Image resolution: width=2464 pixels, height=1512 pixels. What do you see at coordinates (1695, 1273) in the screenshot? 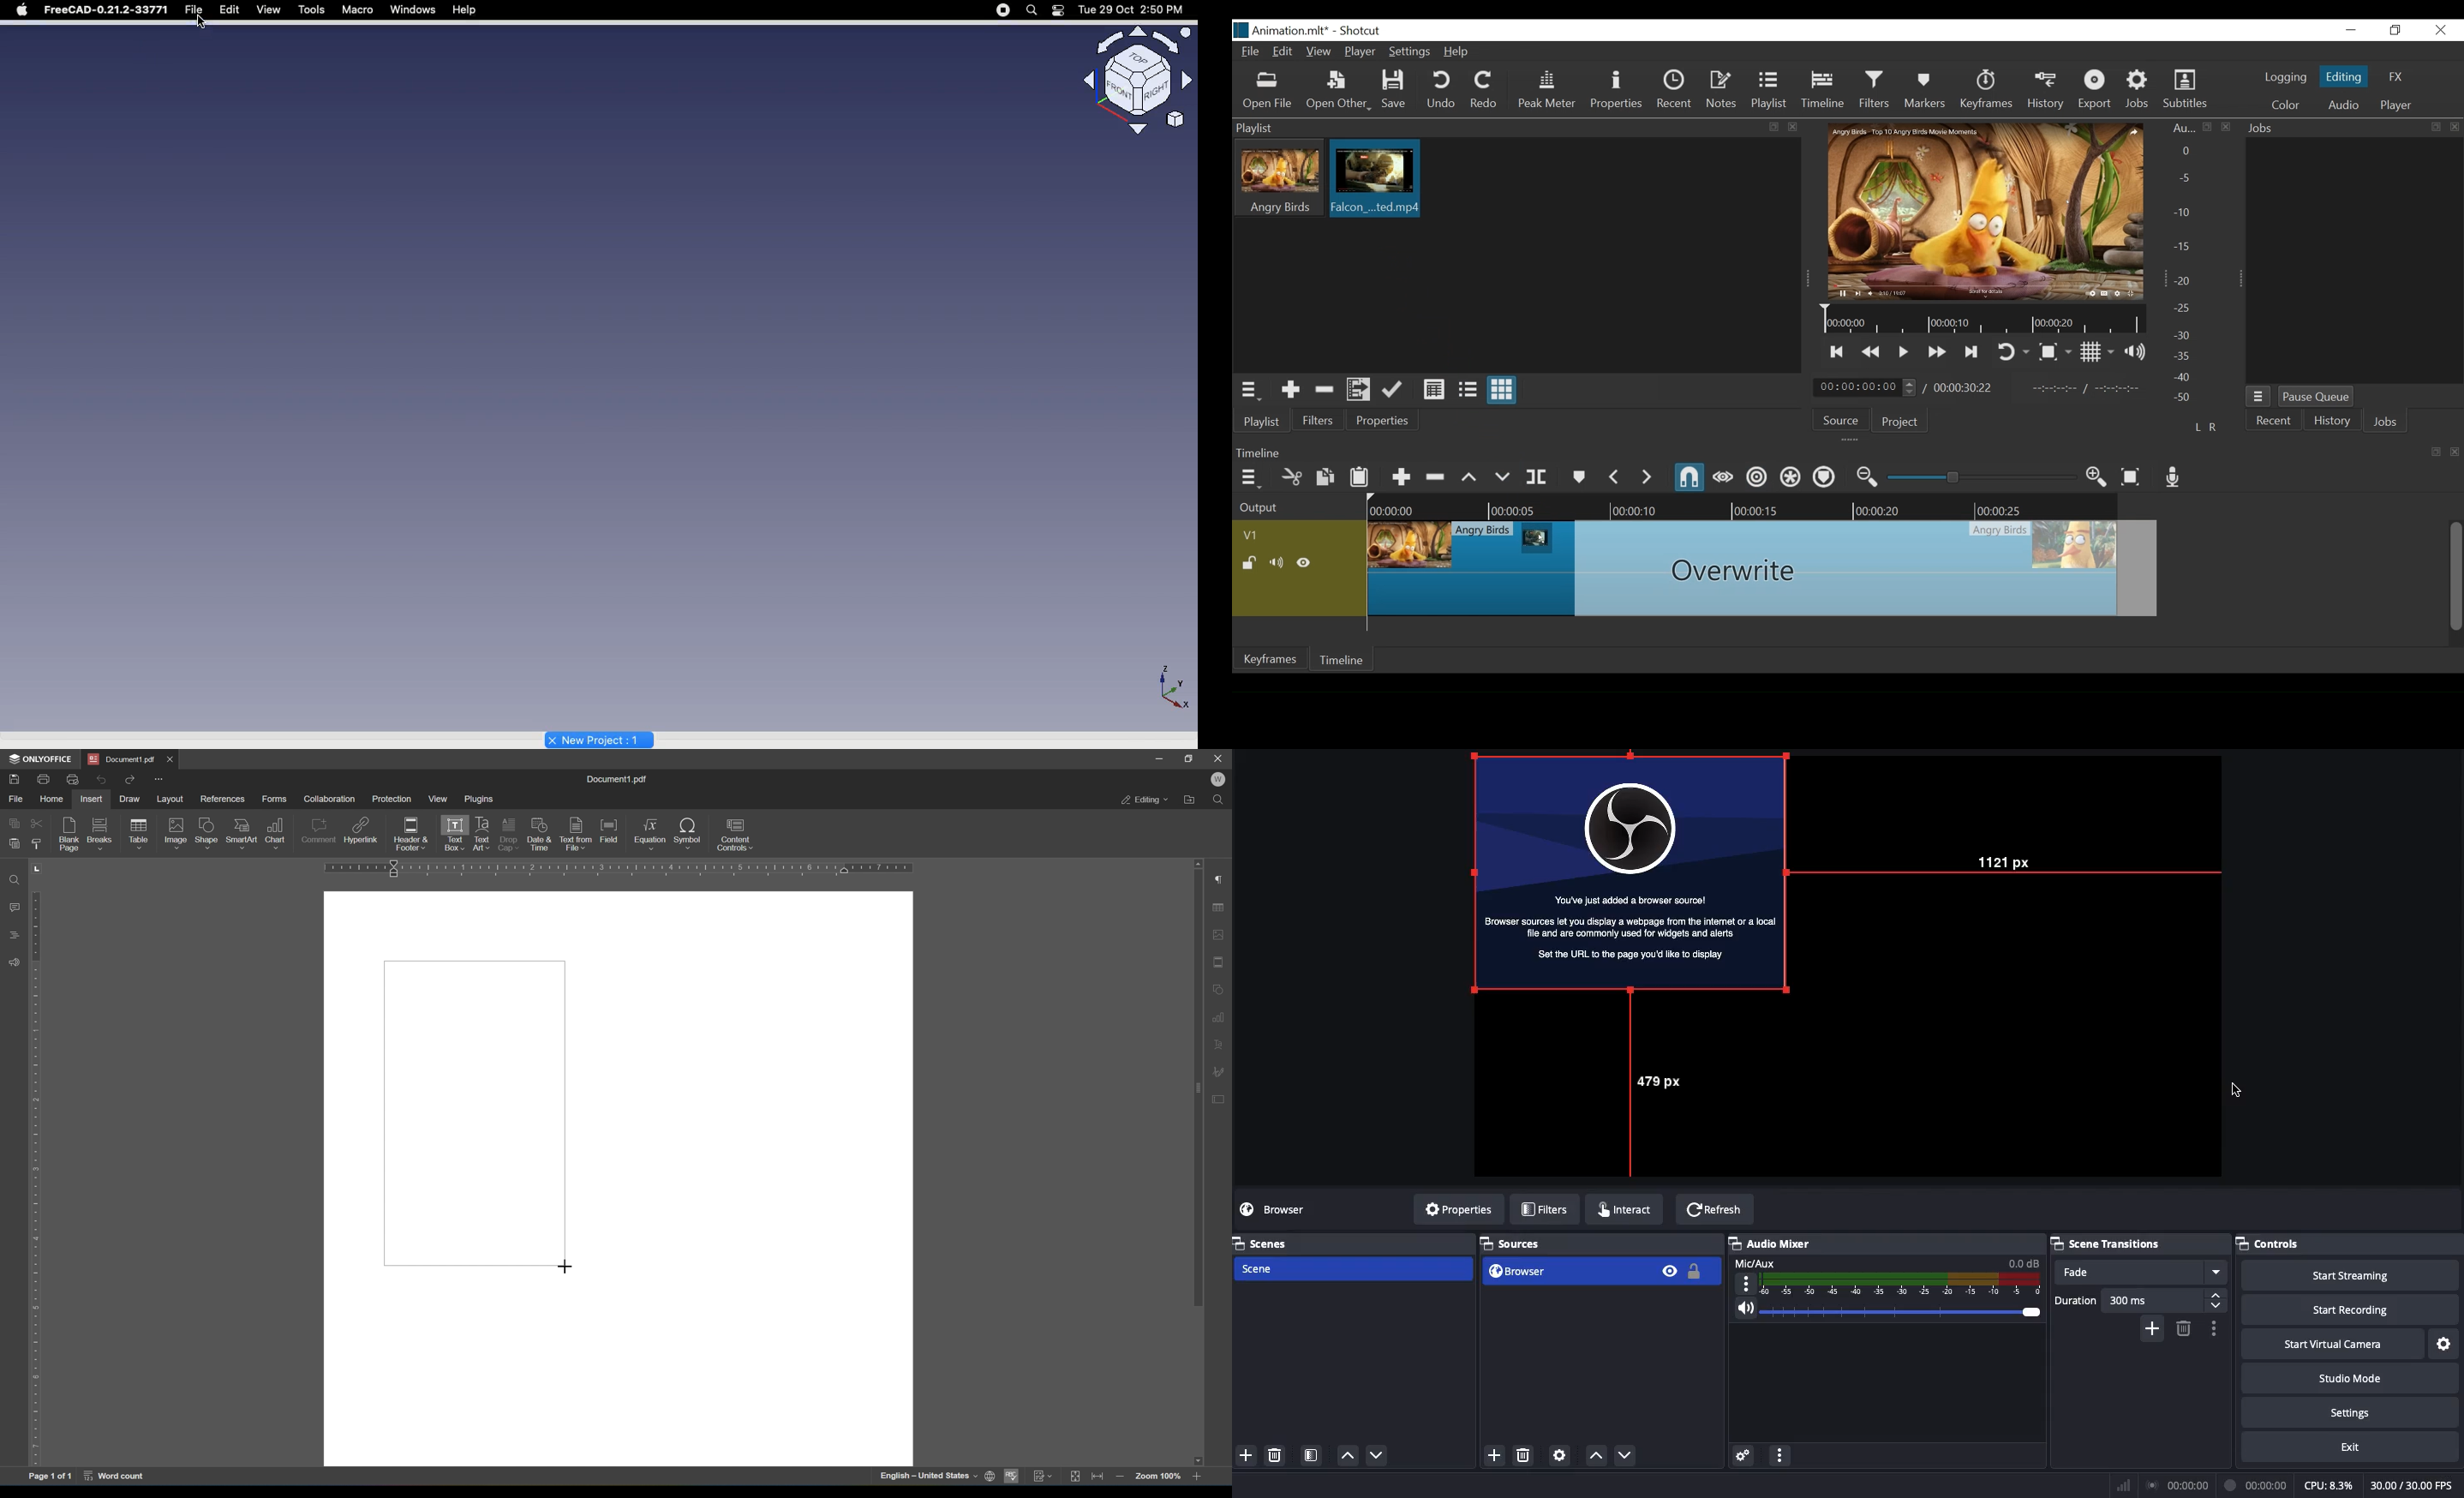
I see `Unlock` at bounding box center [1695, 1273].